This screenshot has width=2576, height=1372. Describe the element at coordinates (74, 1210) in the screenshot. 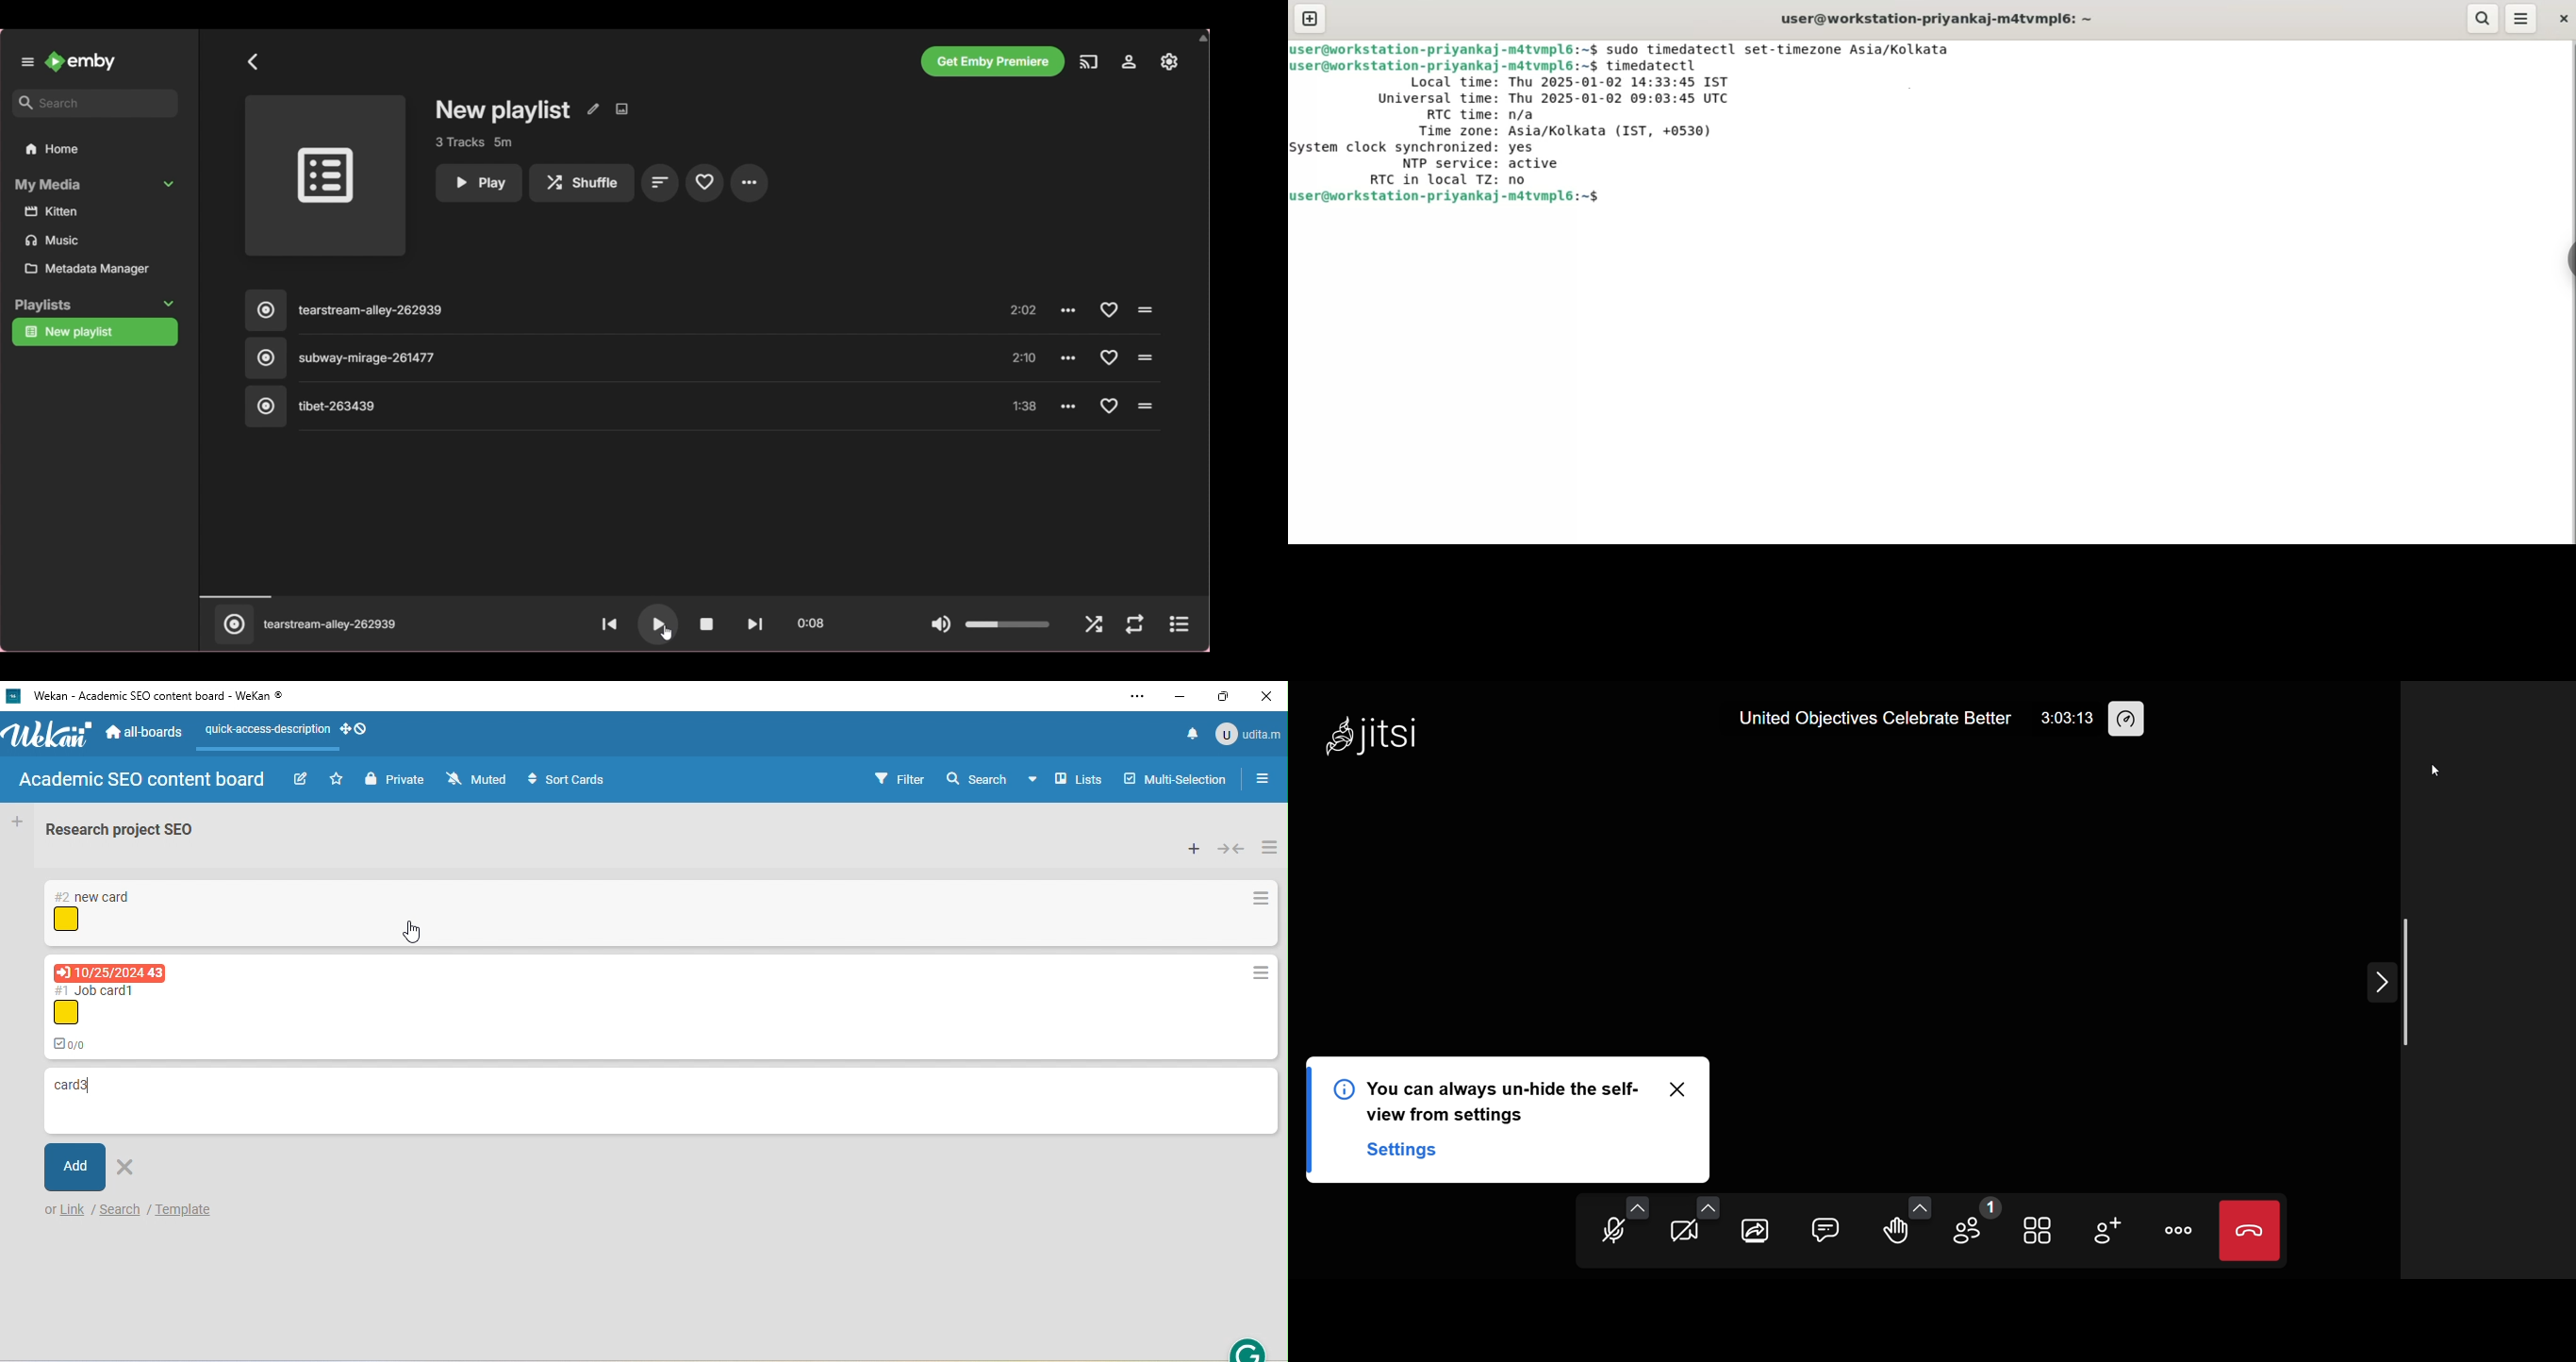

I see `link` at that location.